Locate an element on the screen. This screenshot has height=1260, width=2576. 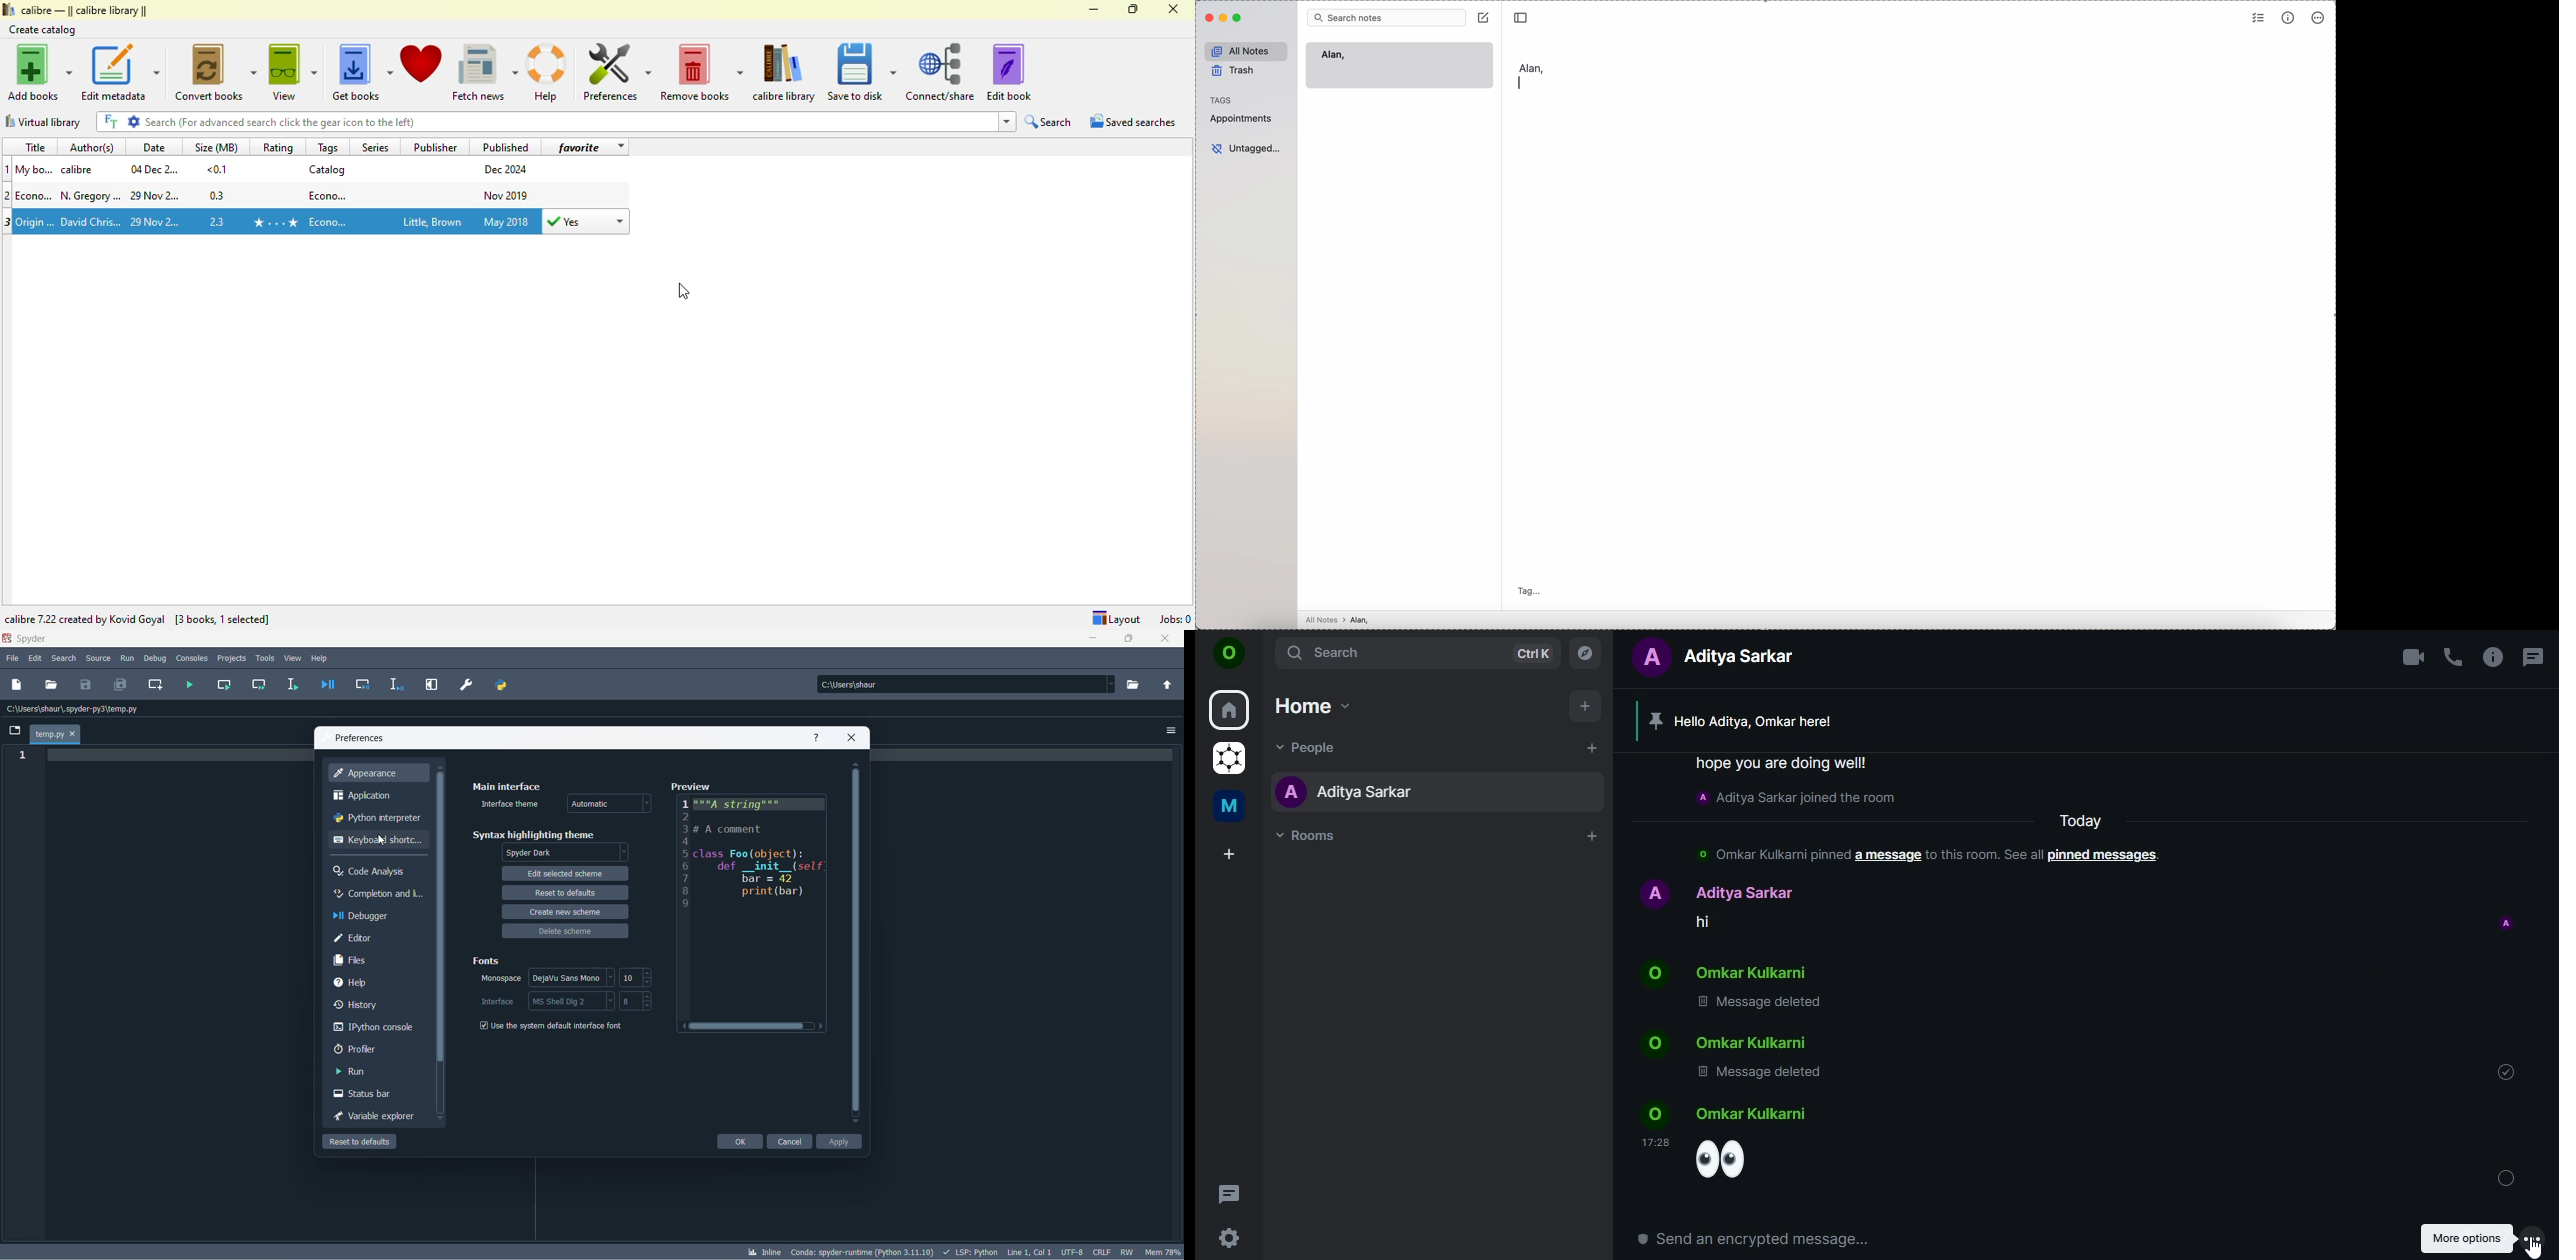
increment is located at coordinates (646, 996).